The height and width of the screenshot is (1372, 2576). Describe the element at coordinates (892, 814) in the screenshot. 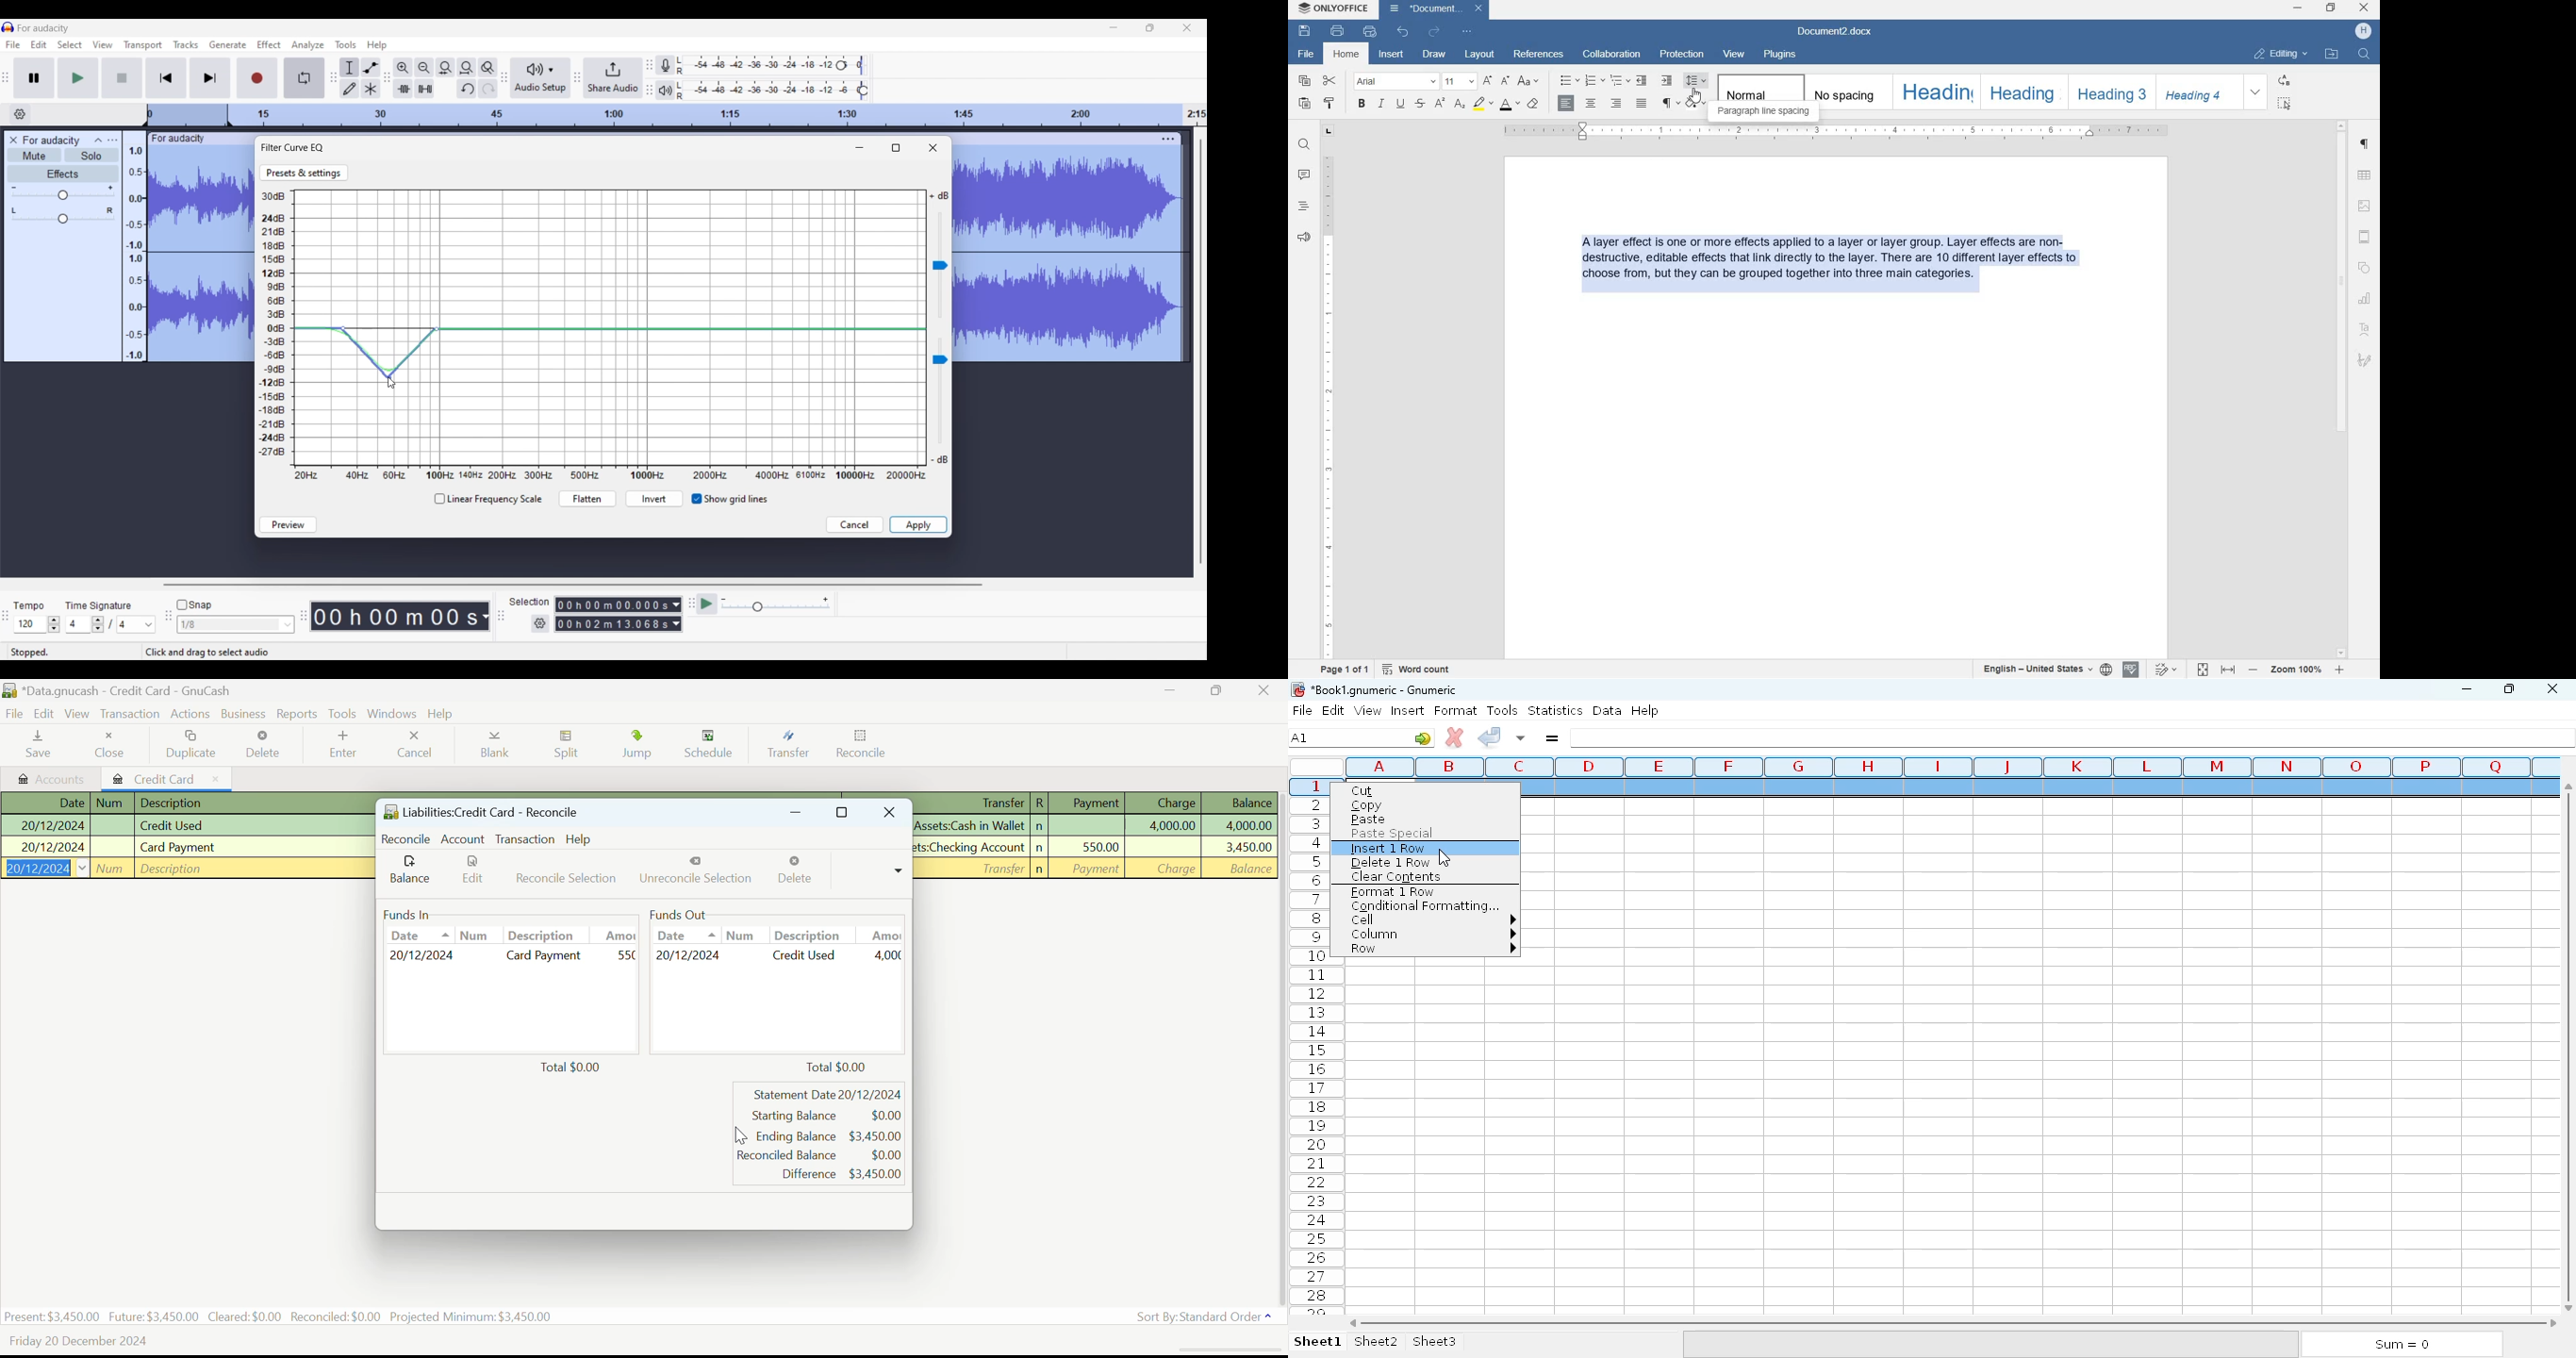

I see `Close Window` at that location.